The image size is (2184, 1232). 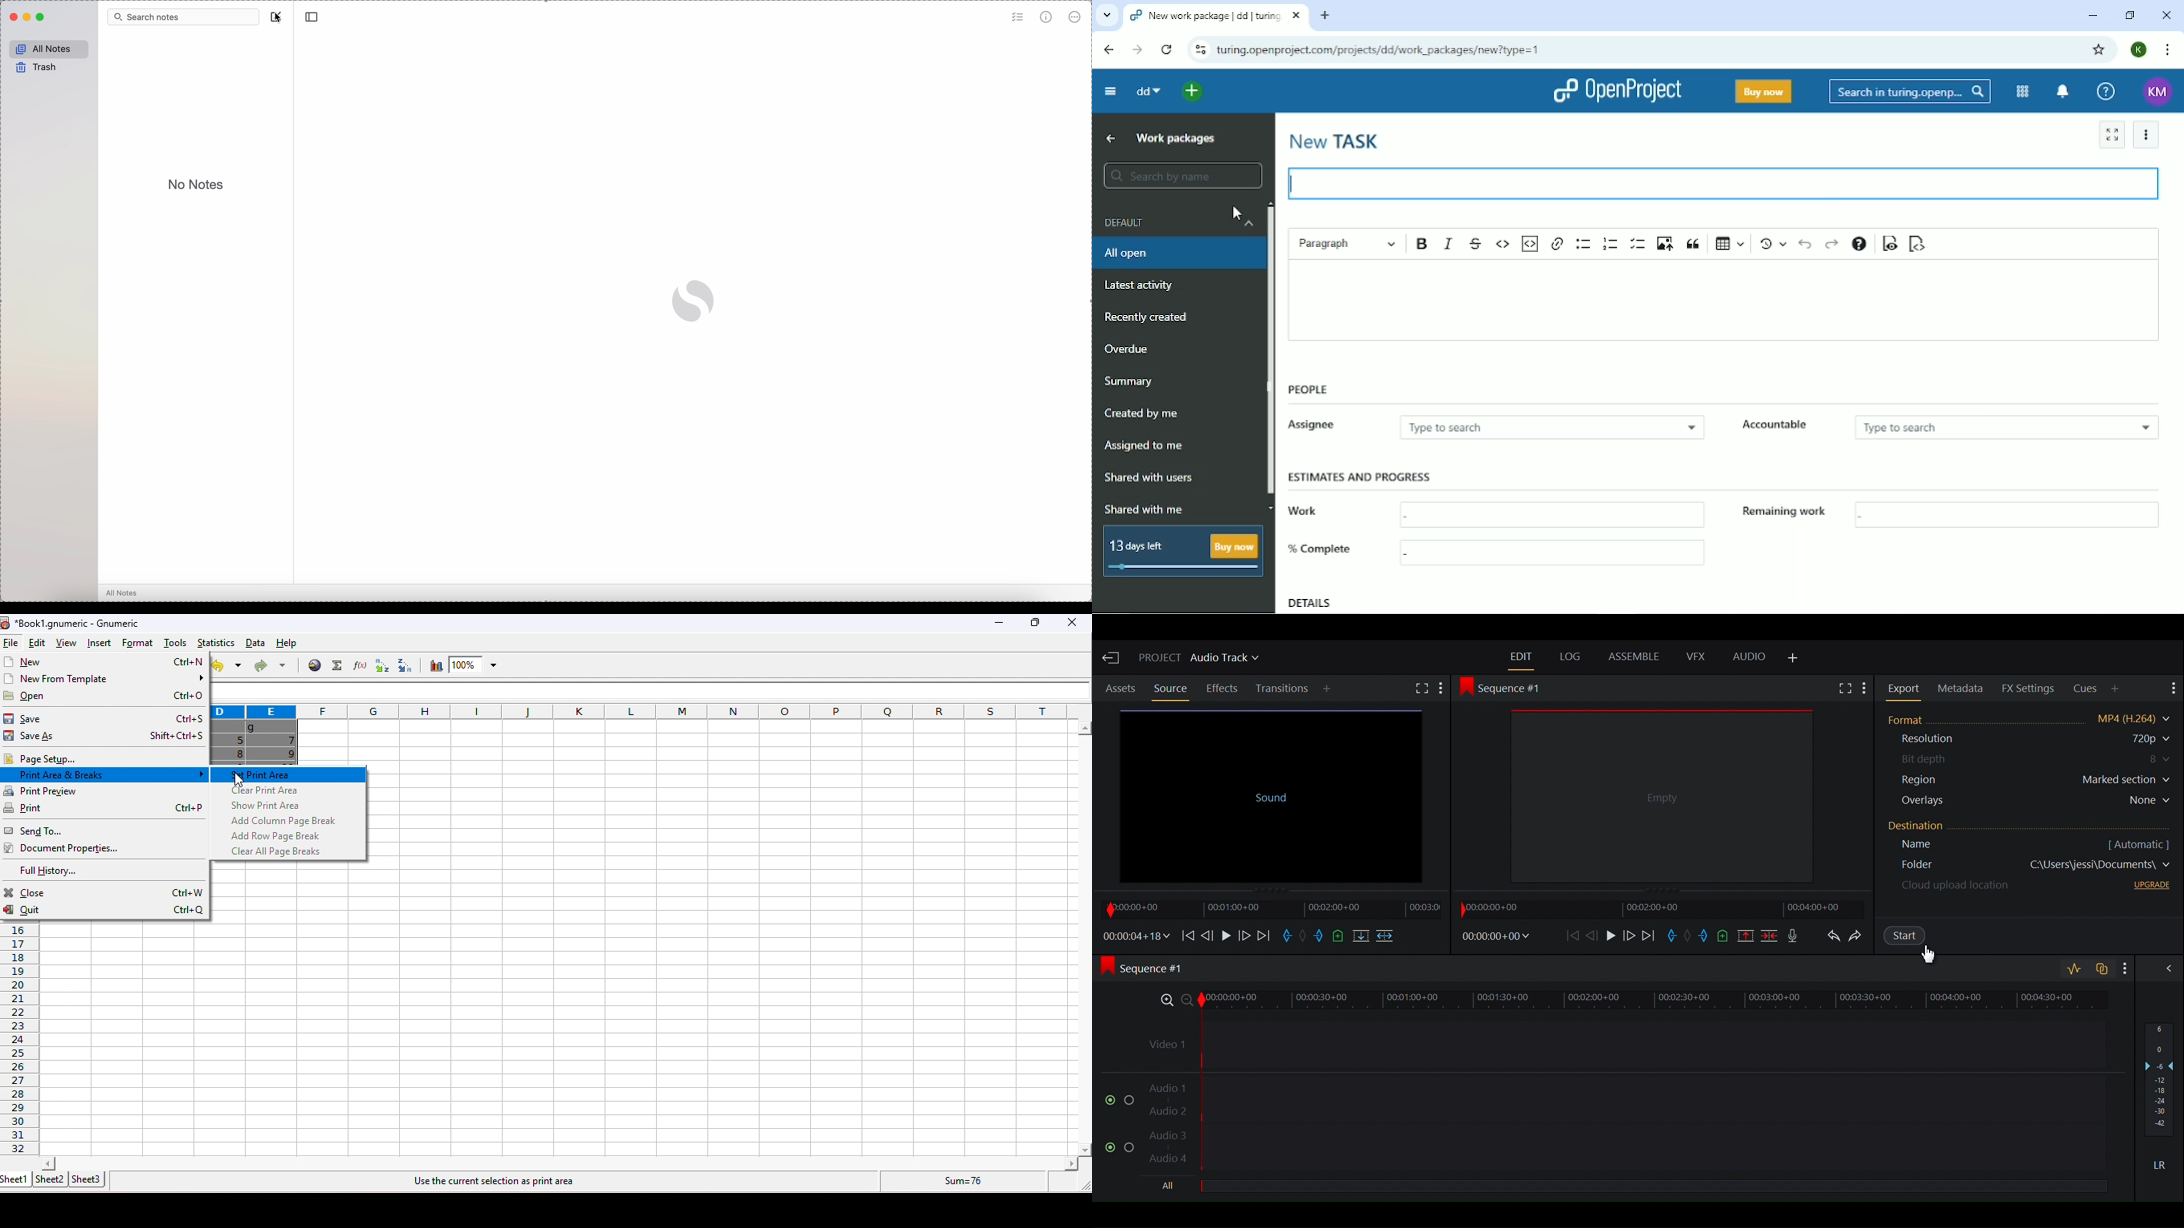 What do you see at coordinates (1583, 243) in the screenshot?
I see `Bulleted list` at bounding box center [1583, 243].